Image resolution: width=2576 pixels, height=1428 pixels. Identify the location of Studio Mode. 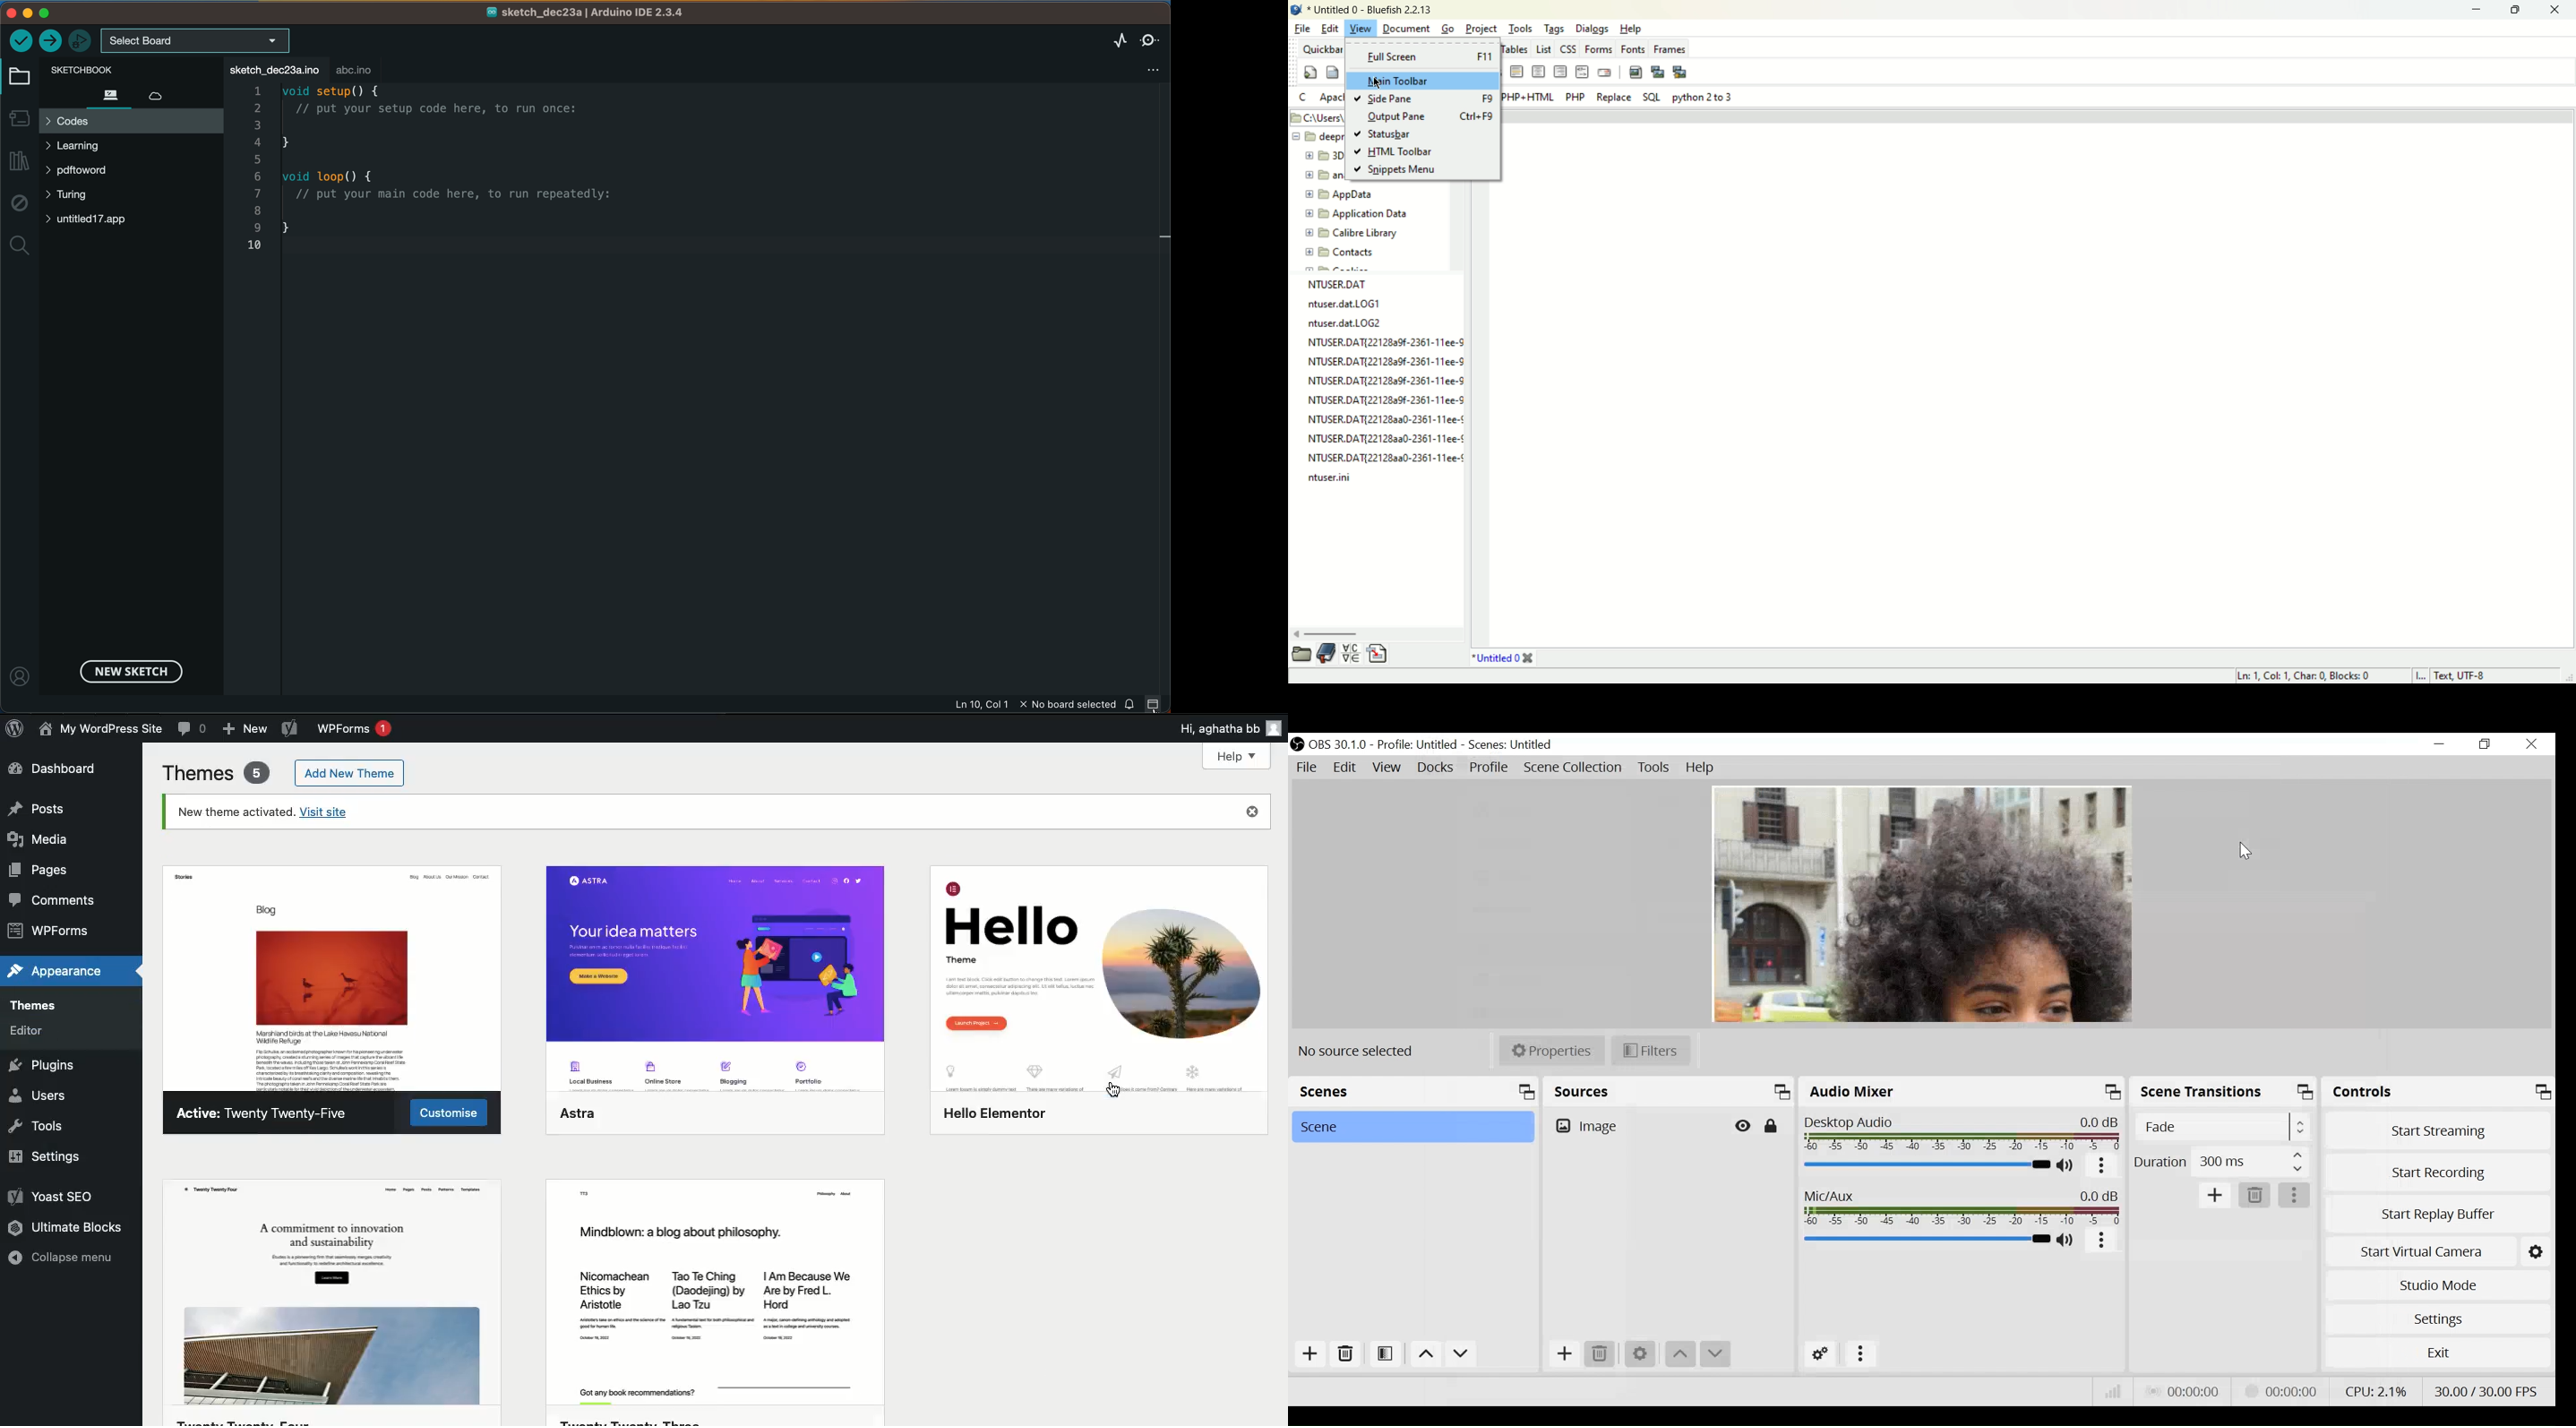
(2439, 1285).